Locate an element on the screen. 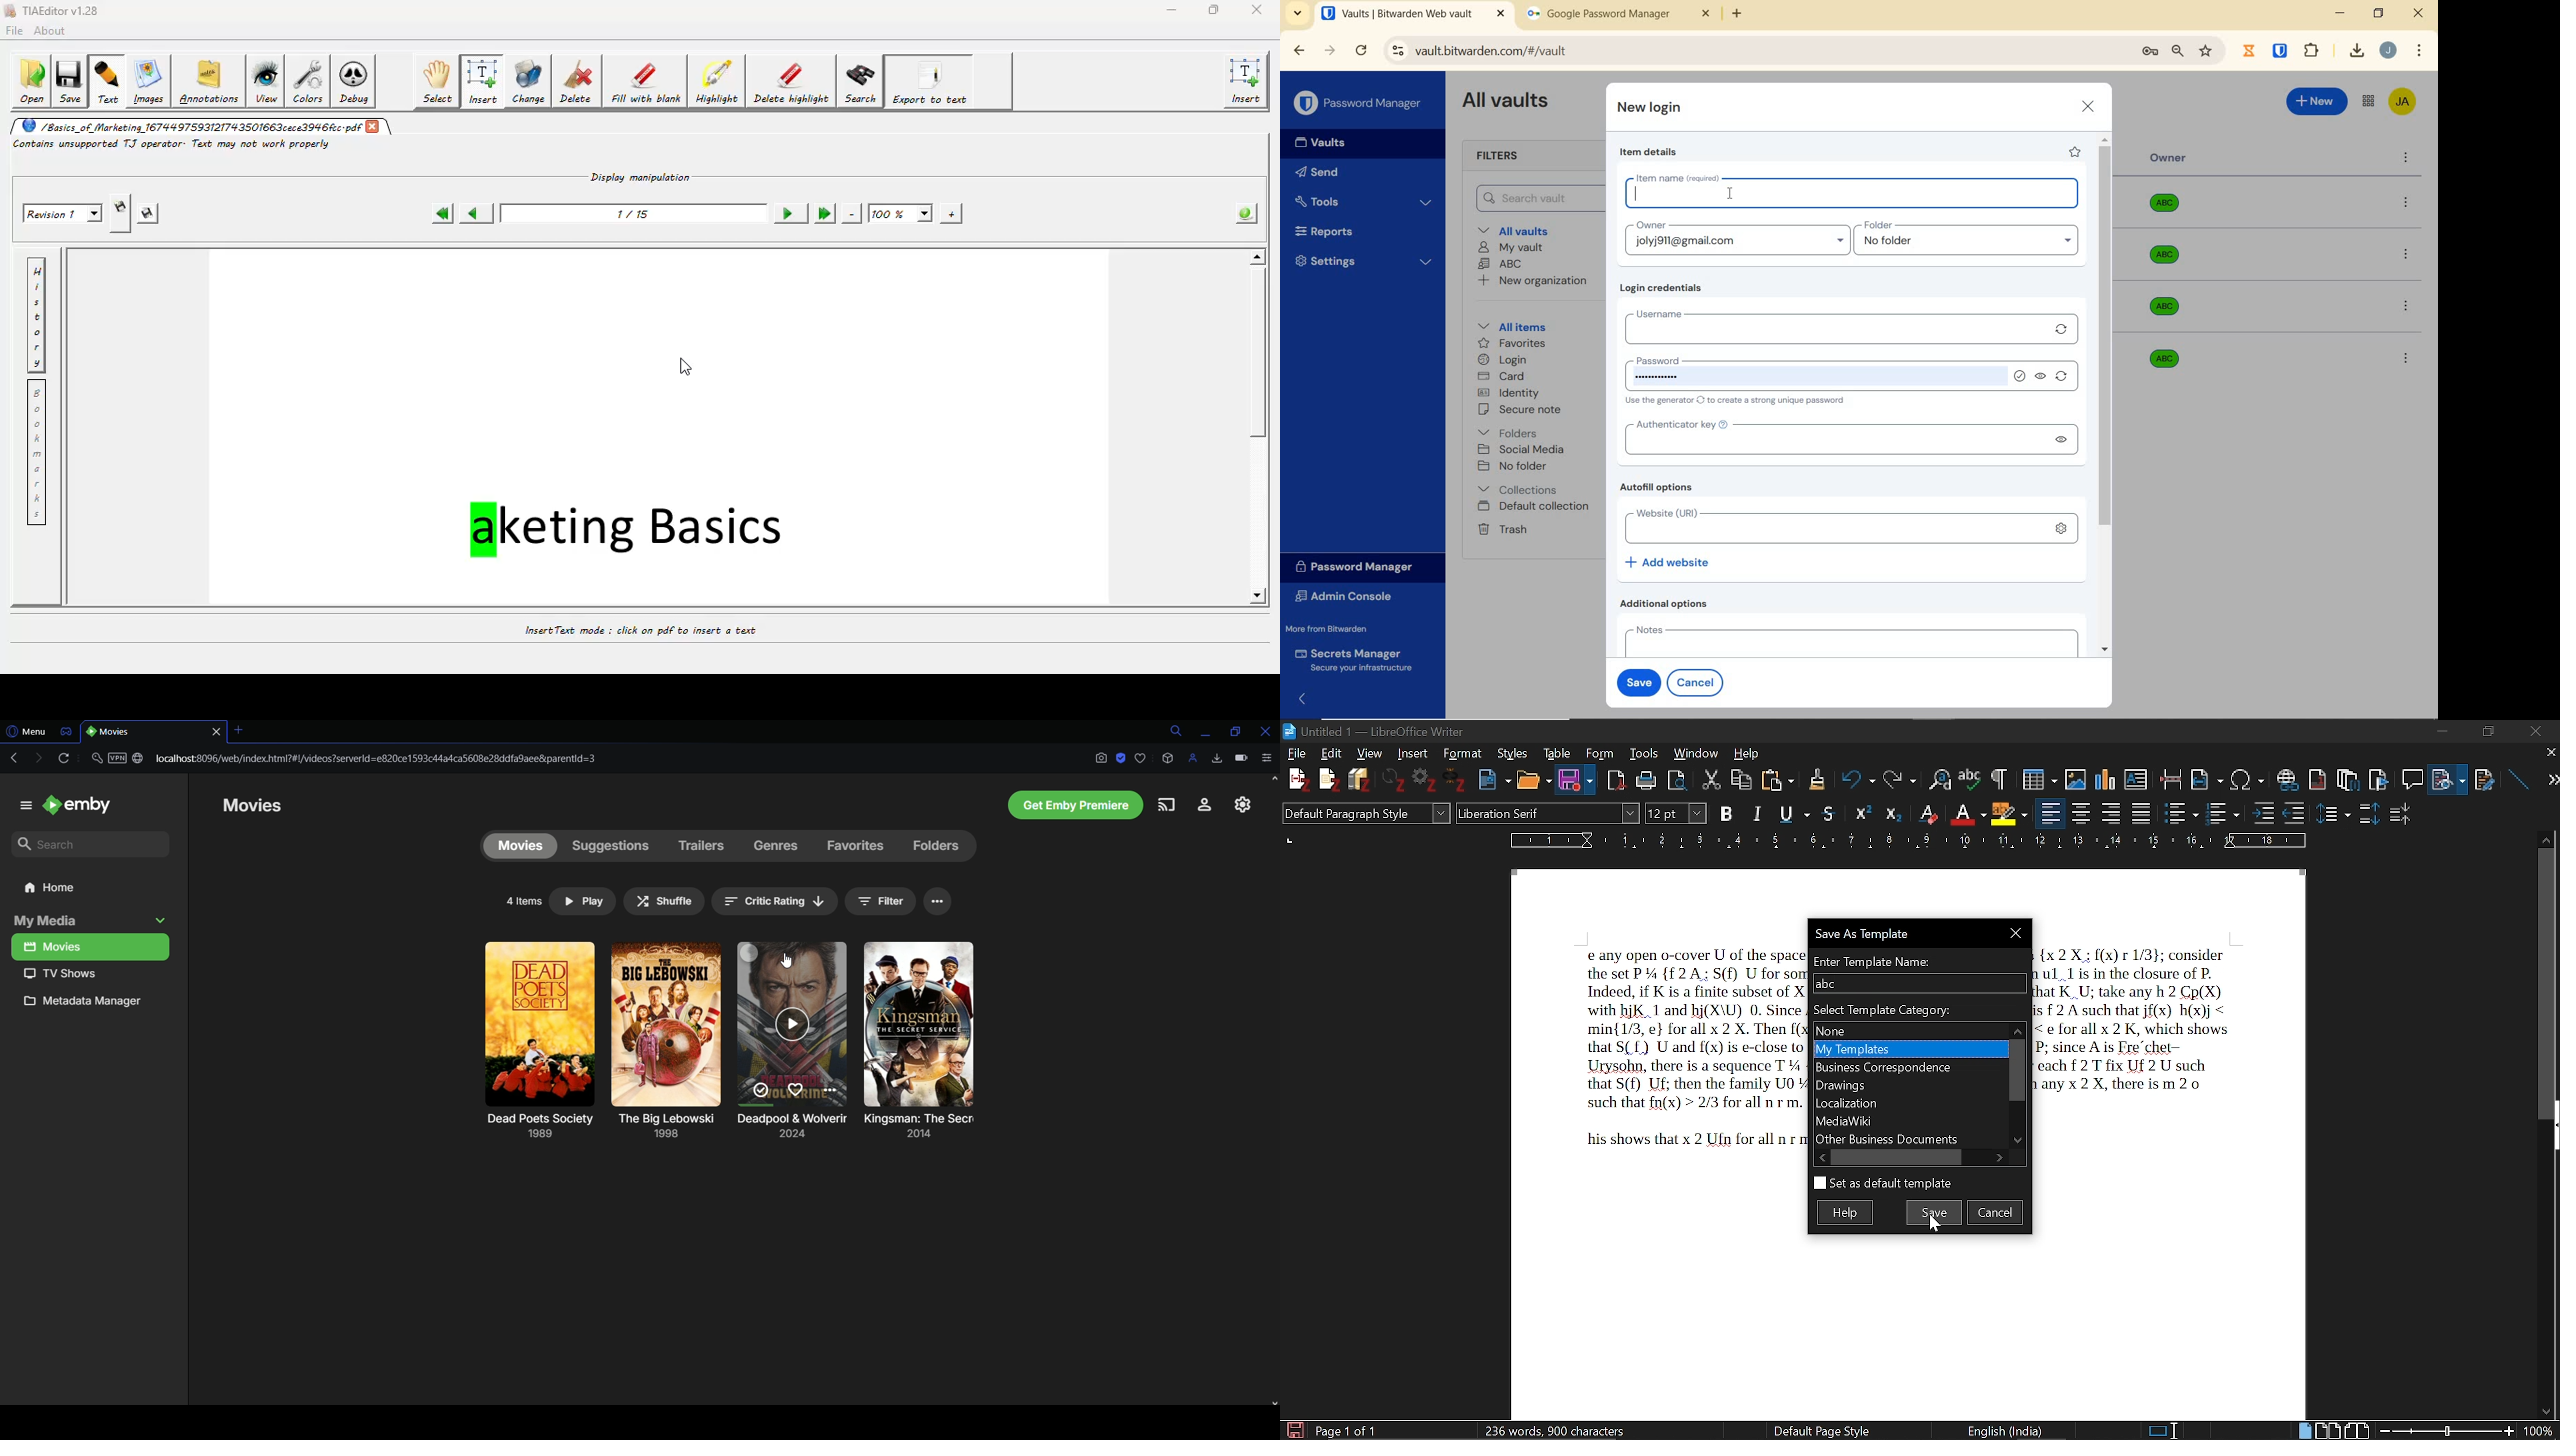 The image size is (2576, 1456). Save as template is located at coordinates (1915, 932).